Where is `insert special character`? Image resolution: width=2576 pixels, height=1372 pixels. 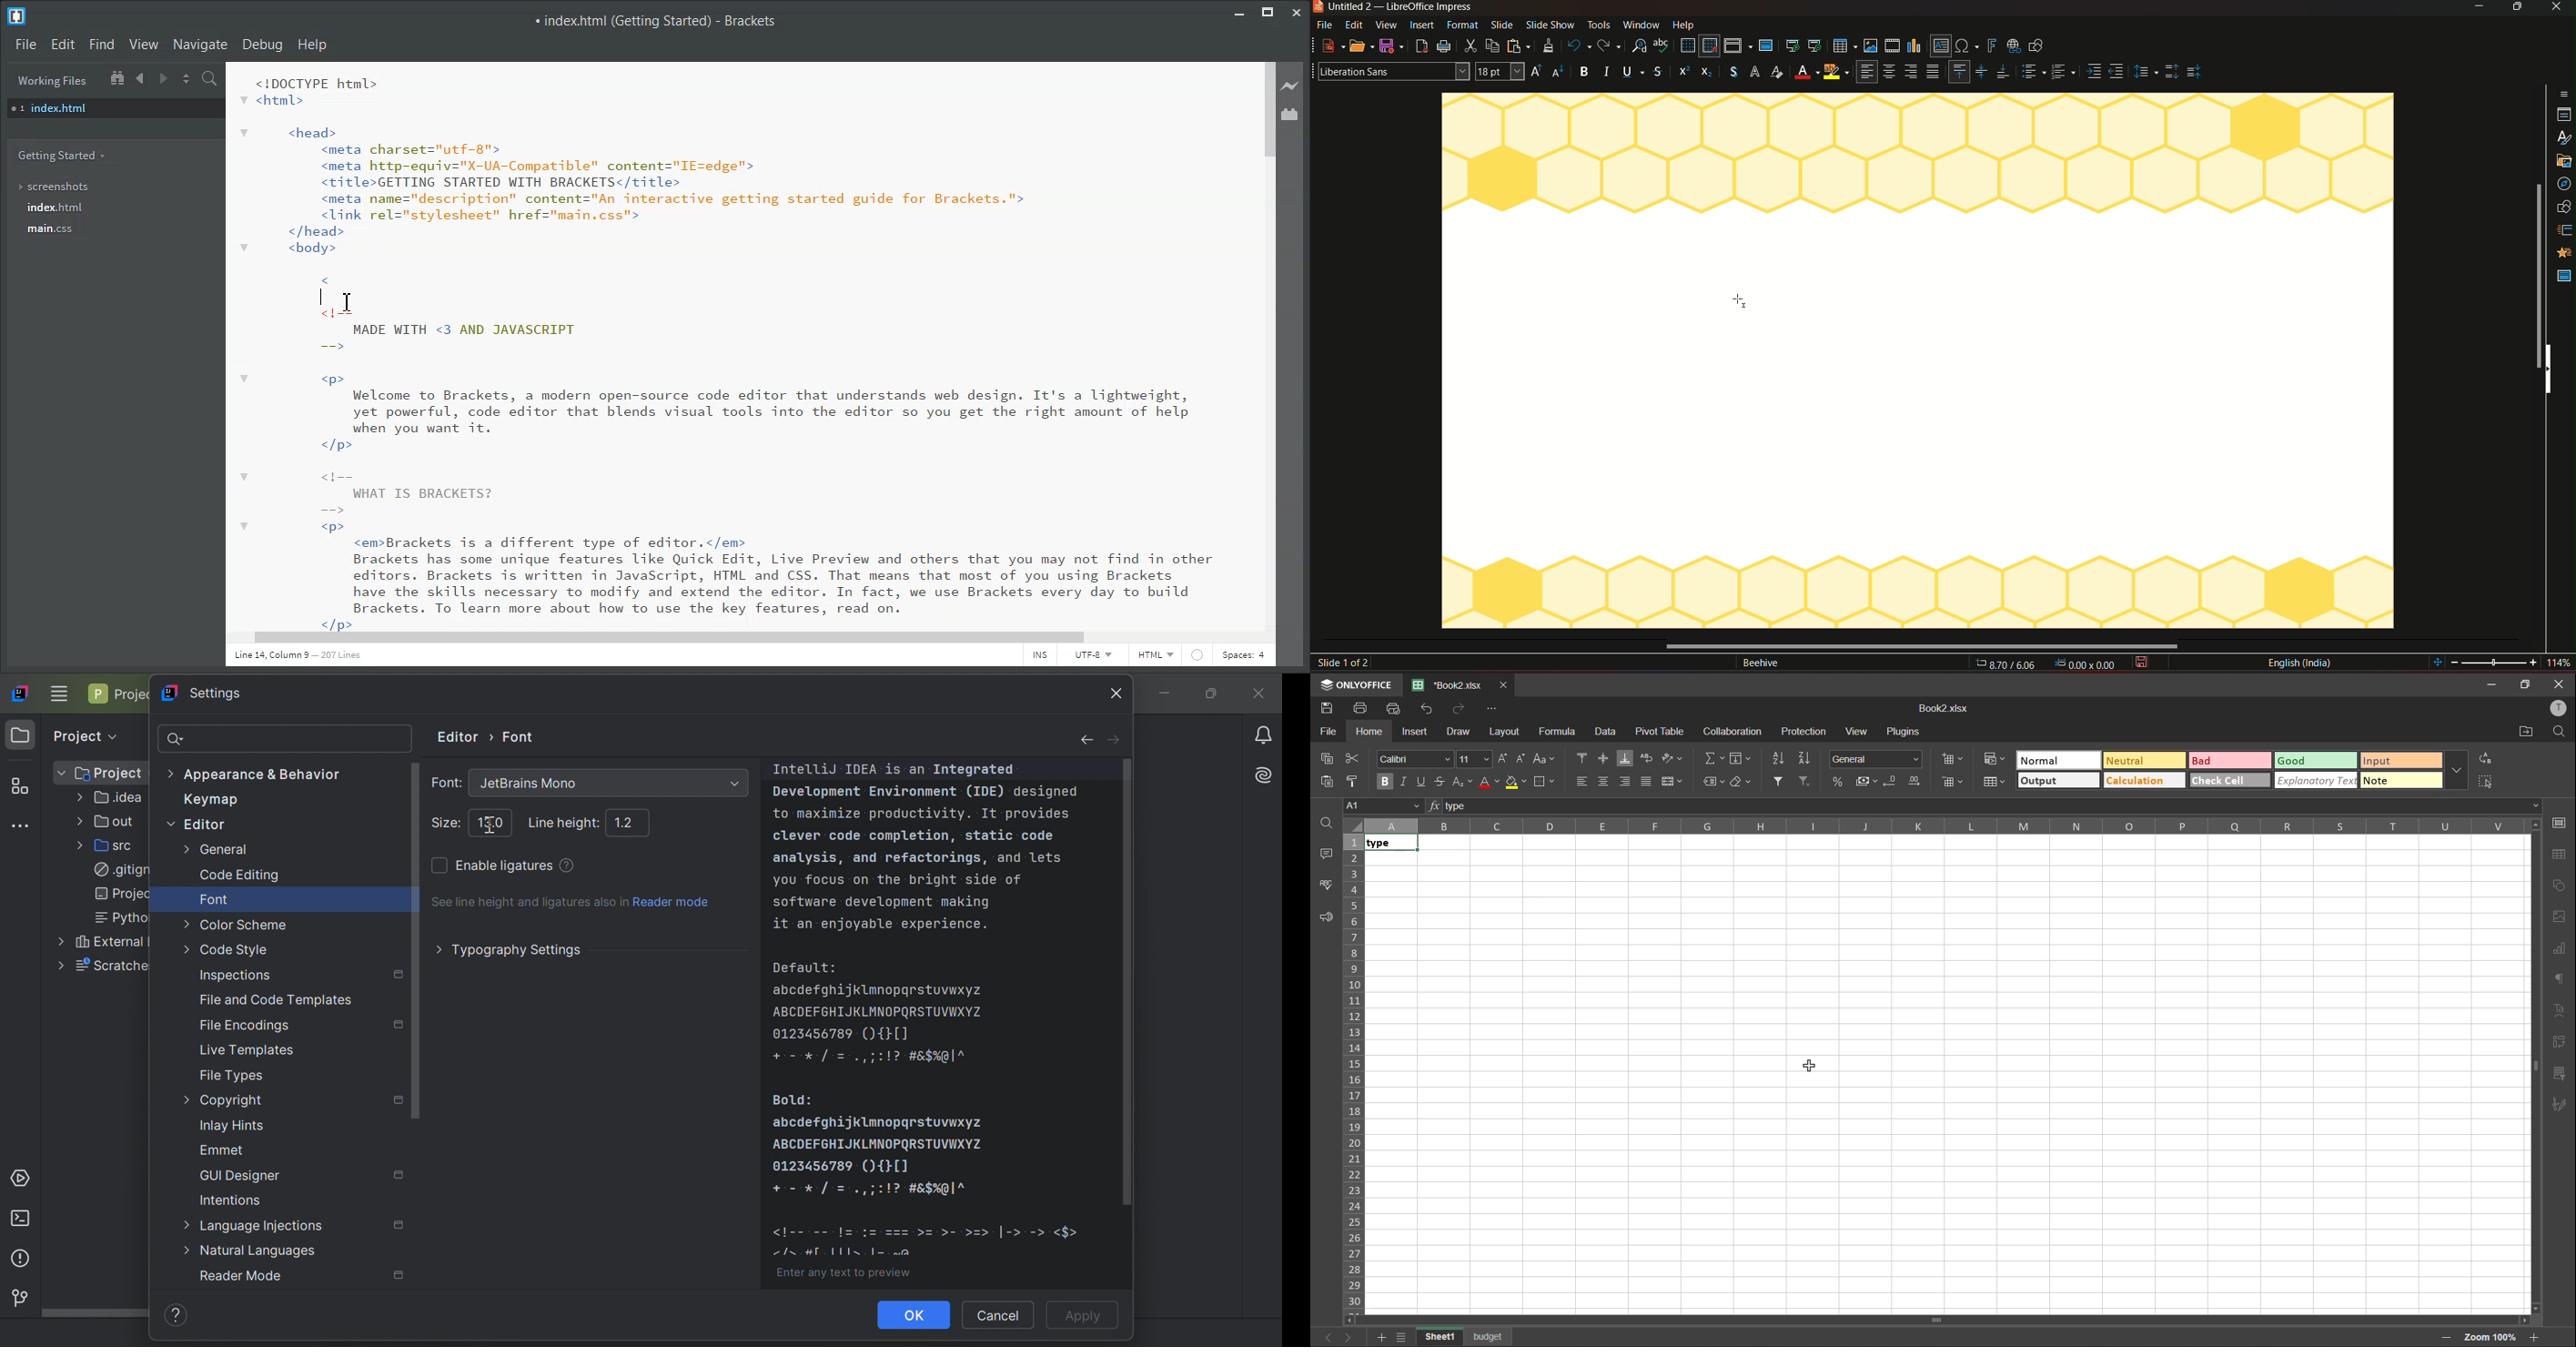
insert special character is located at coordinates (1966, 44).